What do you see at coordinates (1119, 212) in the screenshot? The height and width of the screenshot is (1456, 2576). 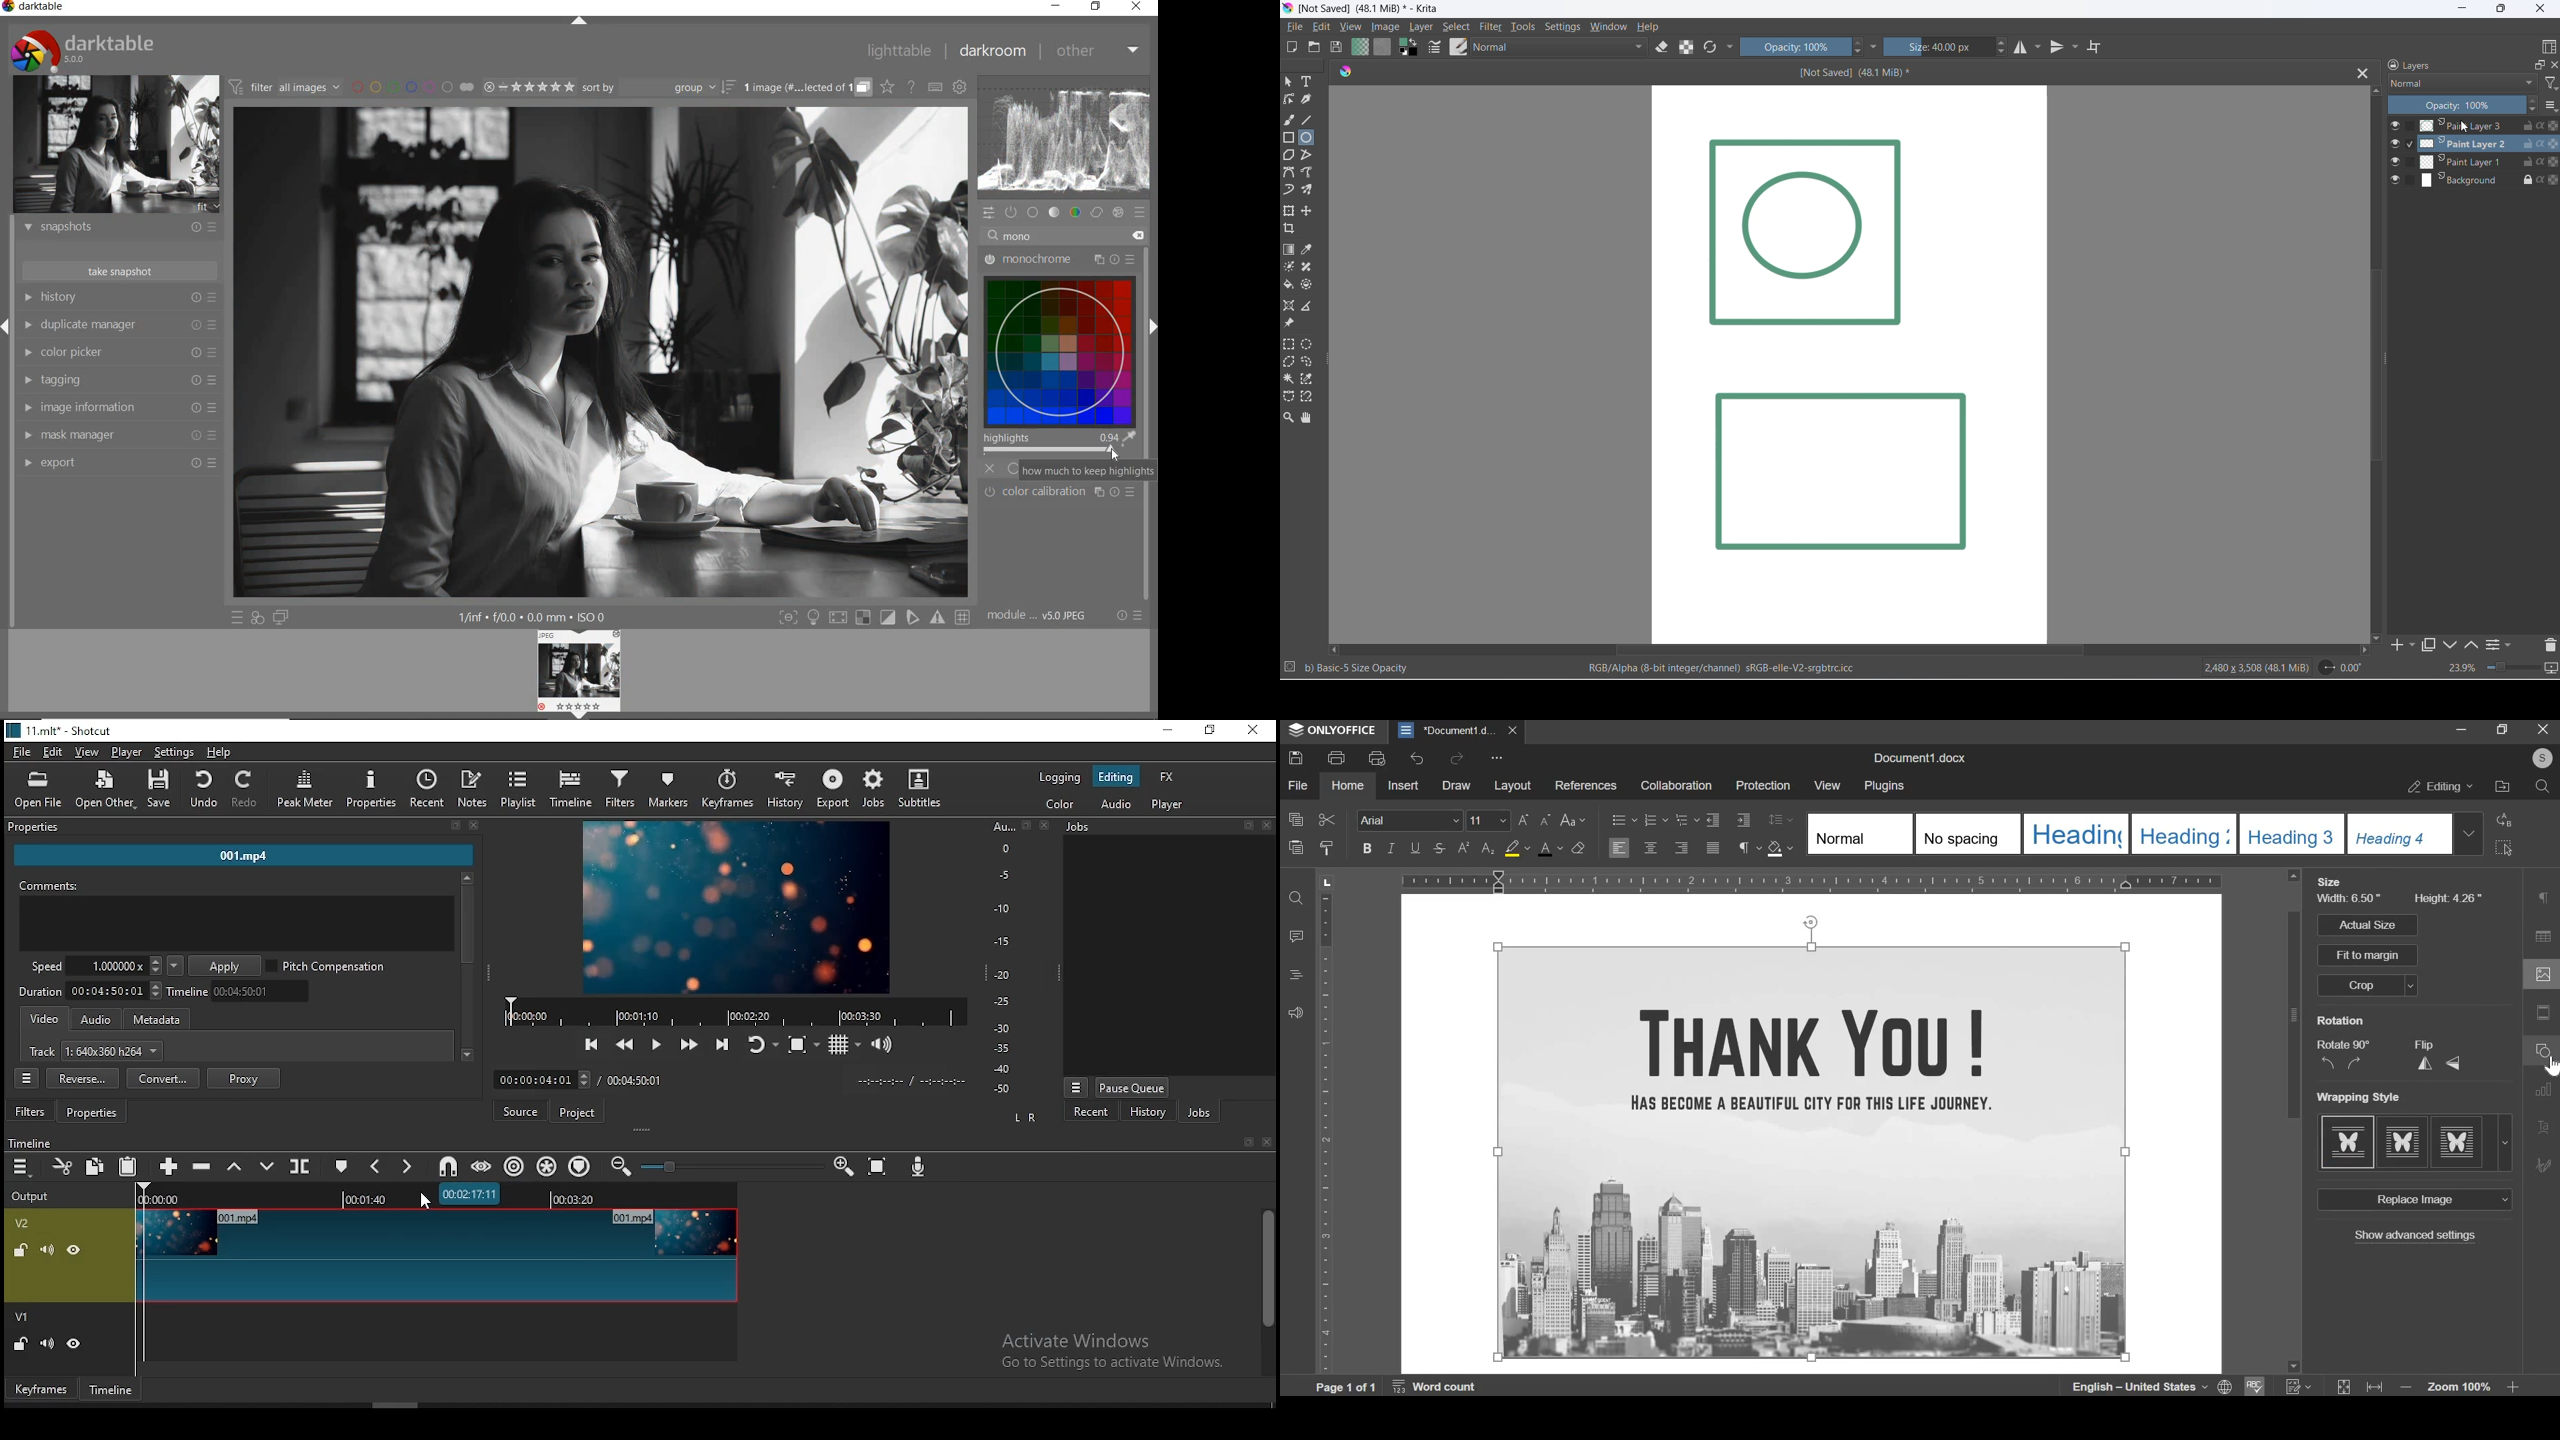 I see `effect` at bounding box center [1119, 212].